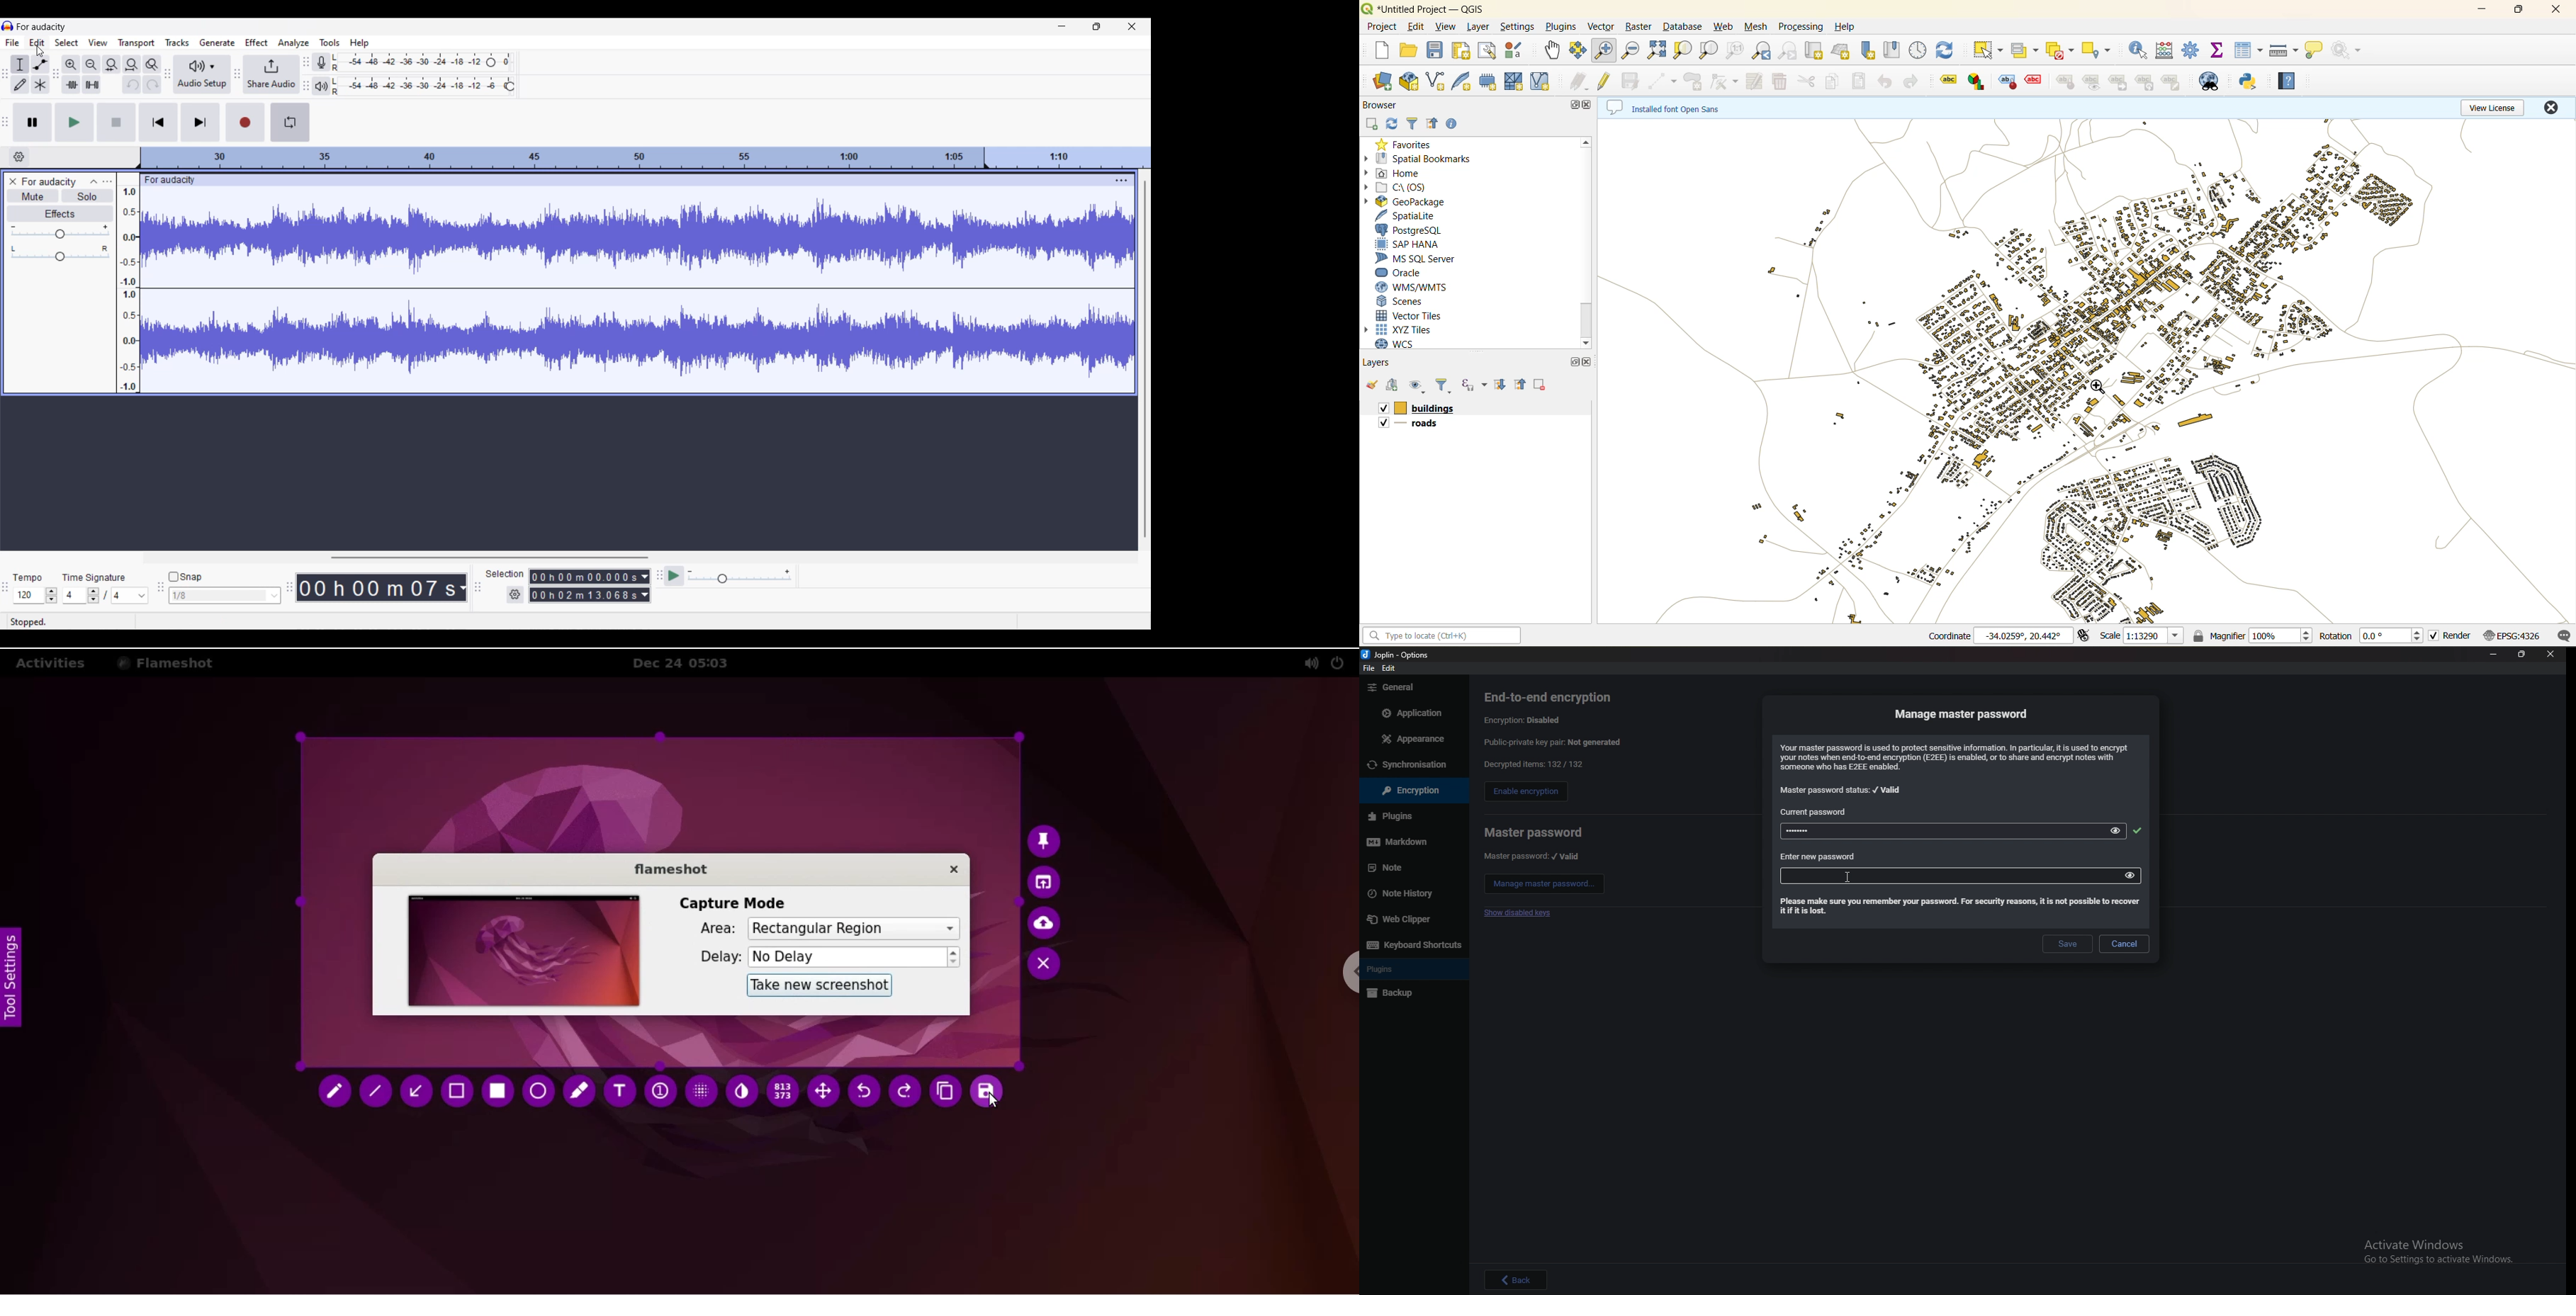 This screenshot has width=2576, height=1316. Describe the element at coordinates (1516, 1279) in the screenshot. I see `back` at that location.